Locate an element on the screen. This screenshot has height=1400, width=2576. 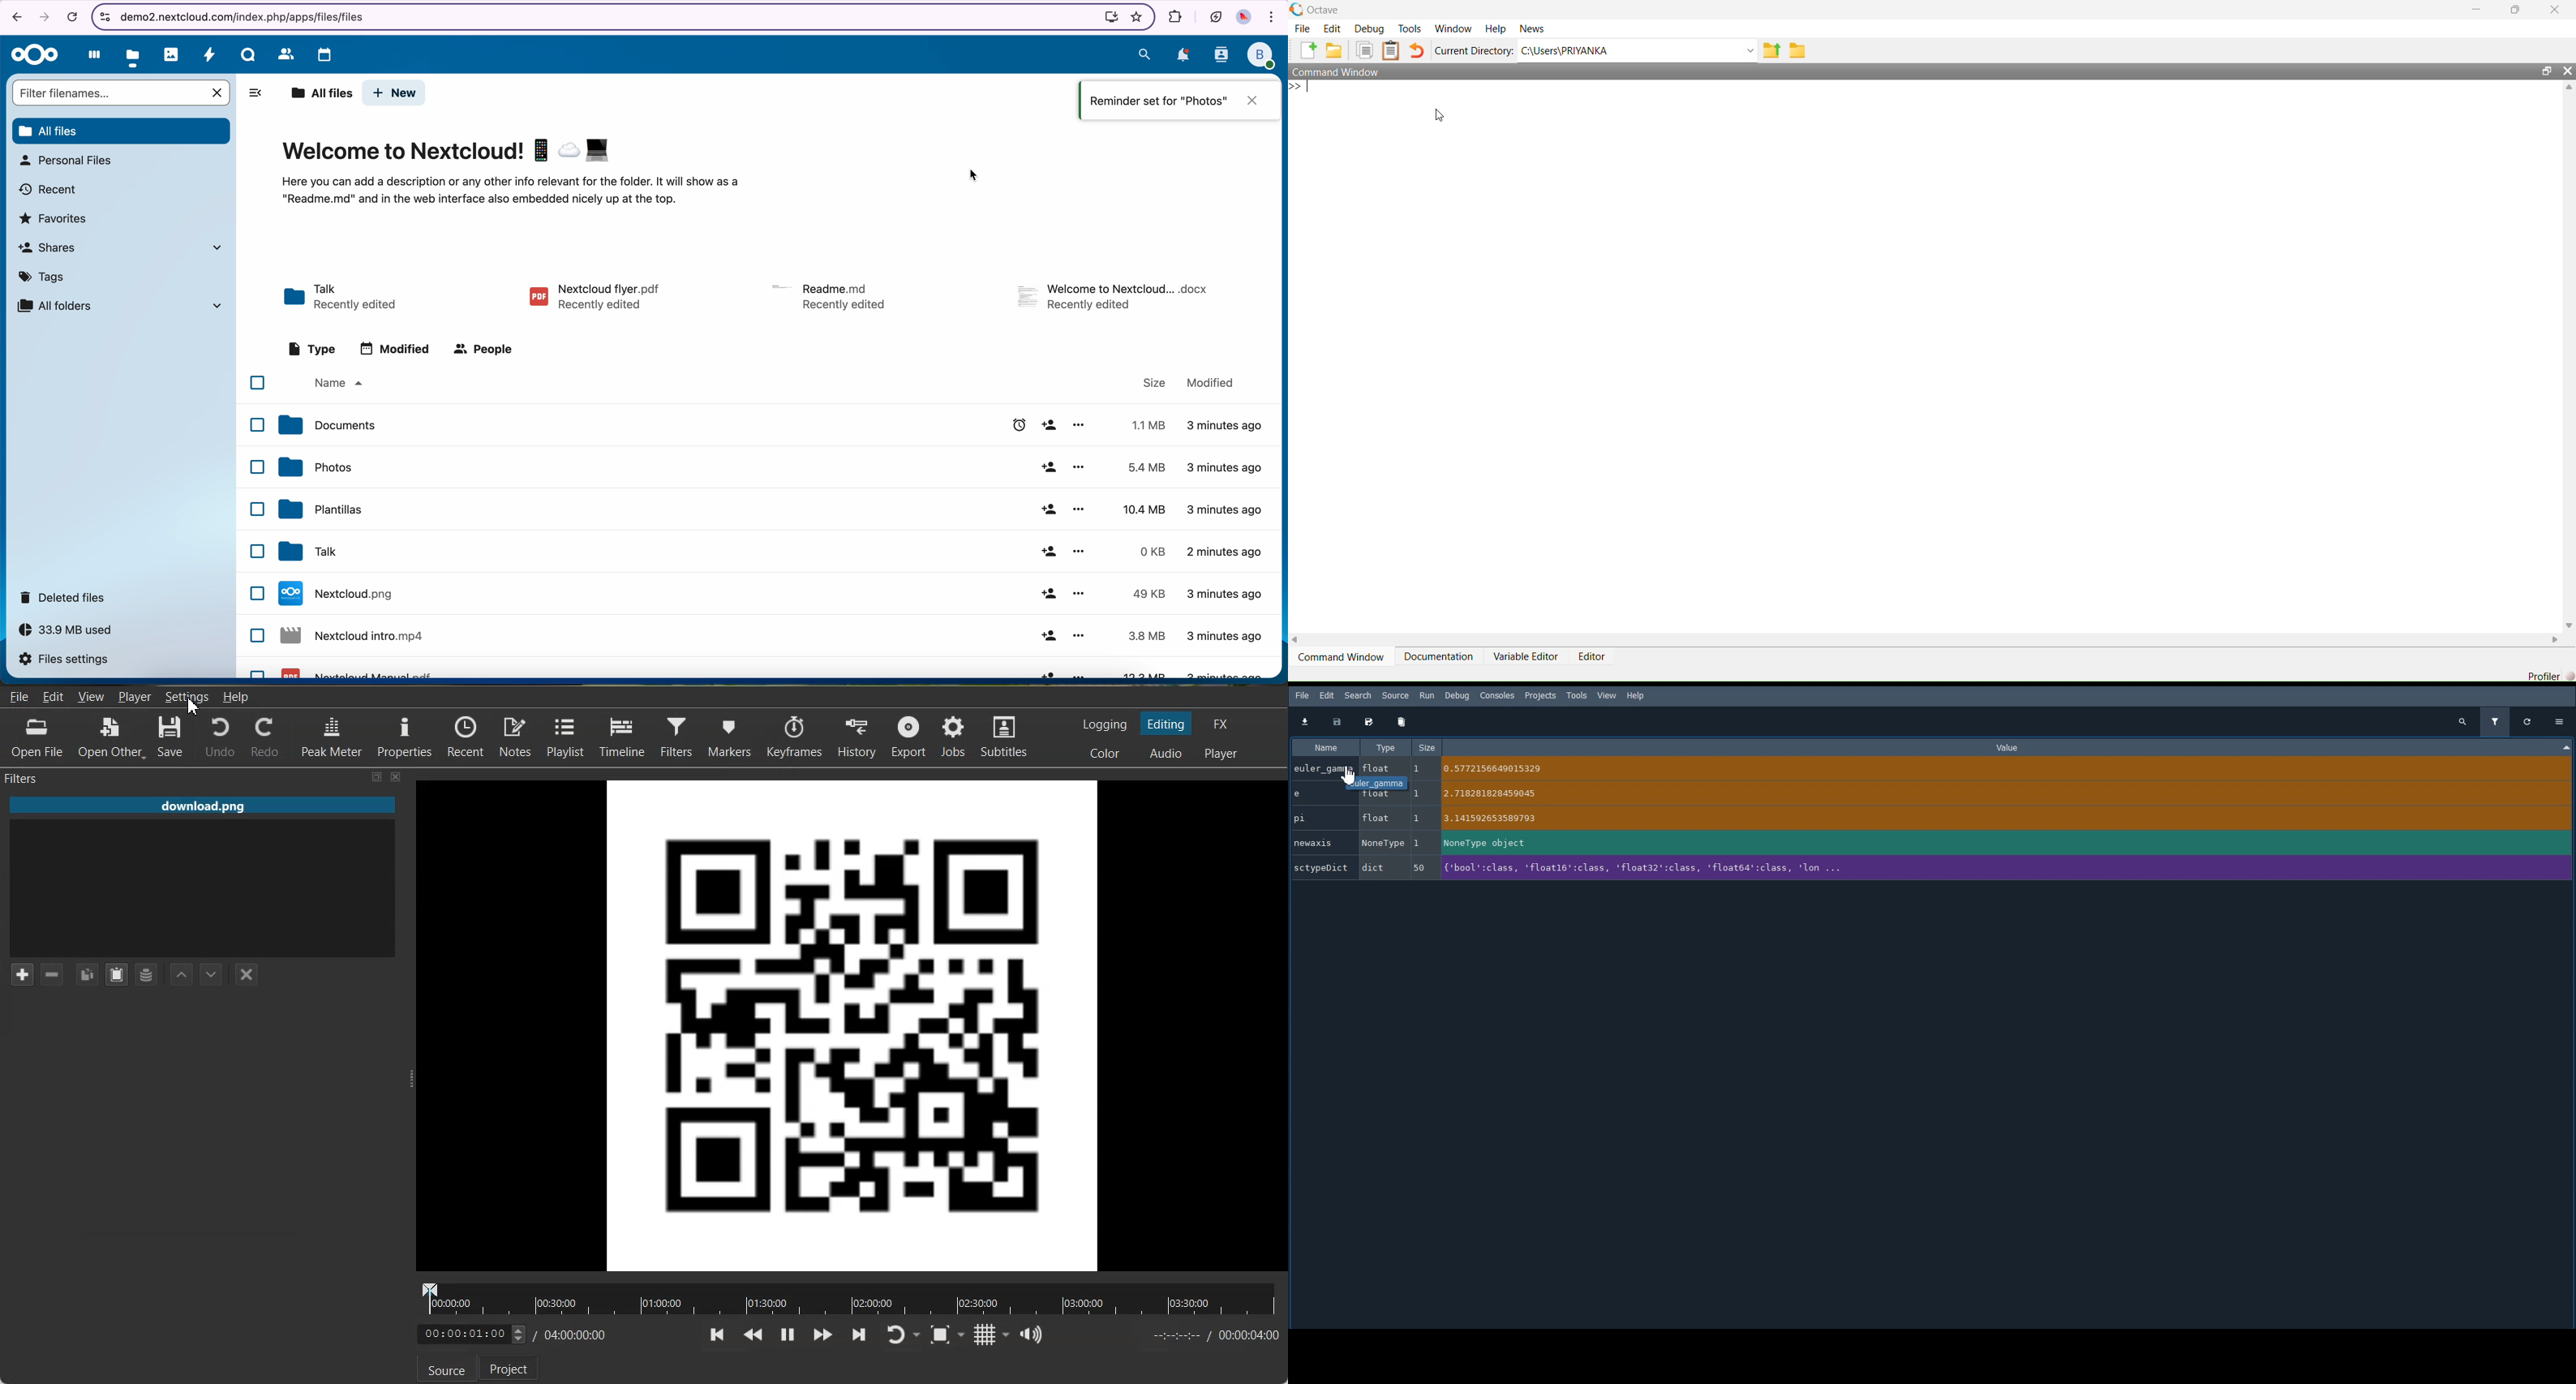
more options is located at coordinates (1079, 595).